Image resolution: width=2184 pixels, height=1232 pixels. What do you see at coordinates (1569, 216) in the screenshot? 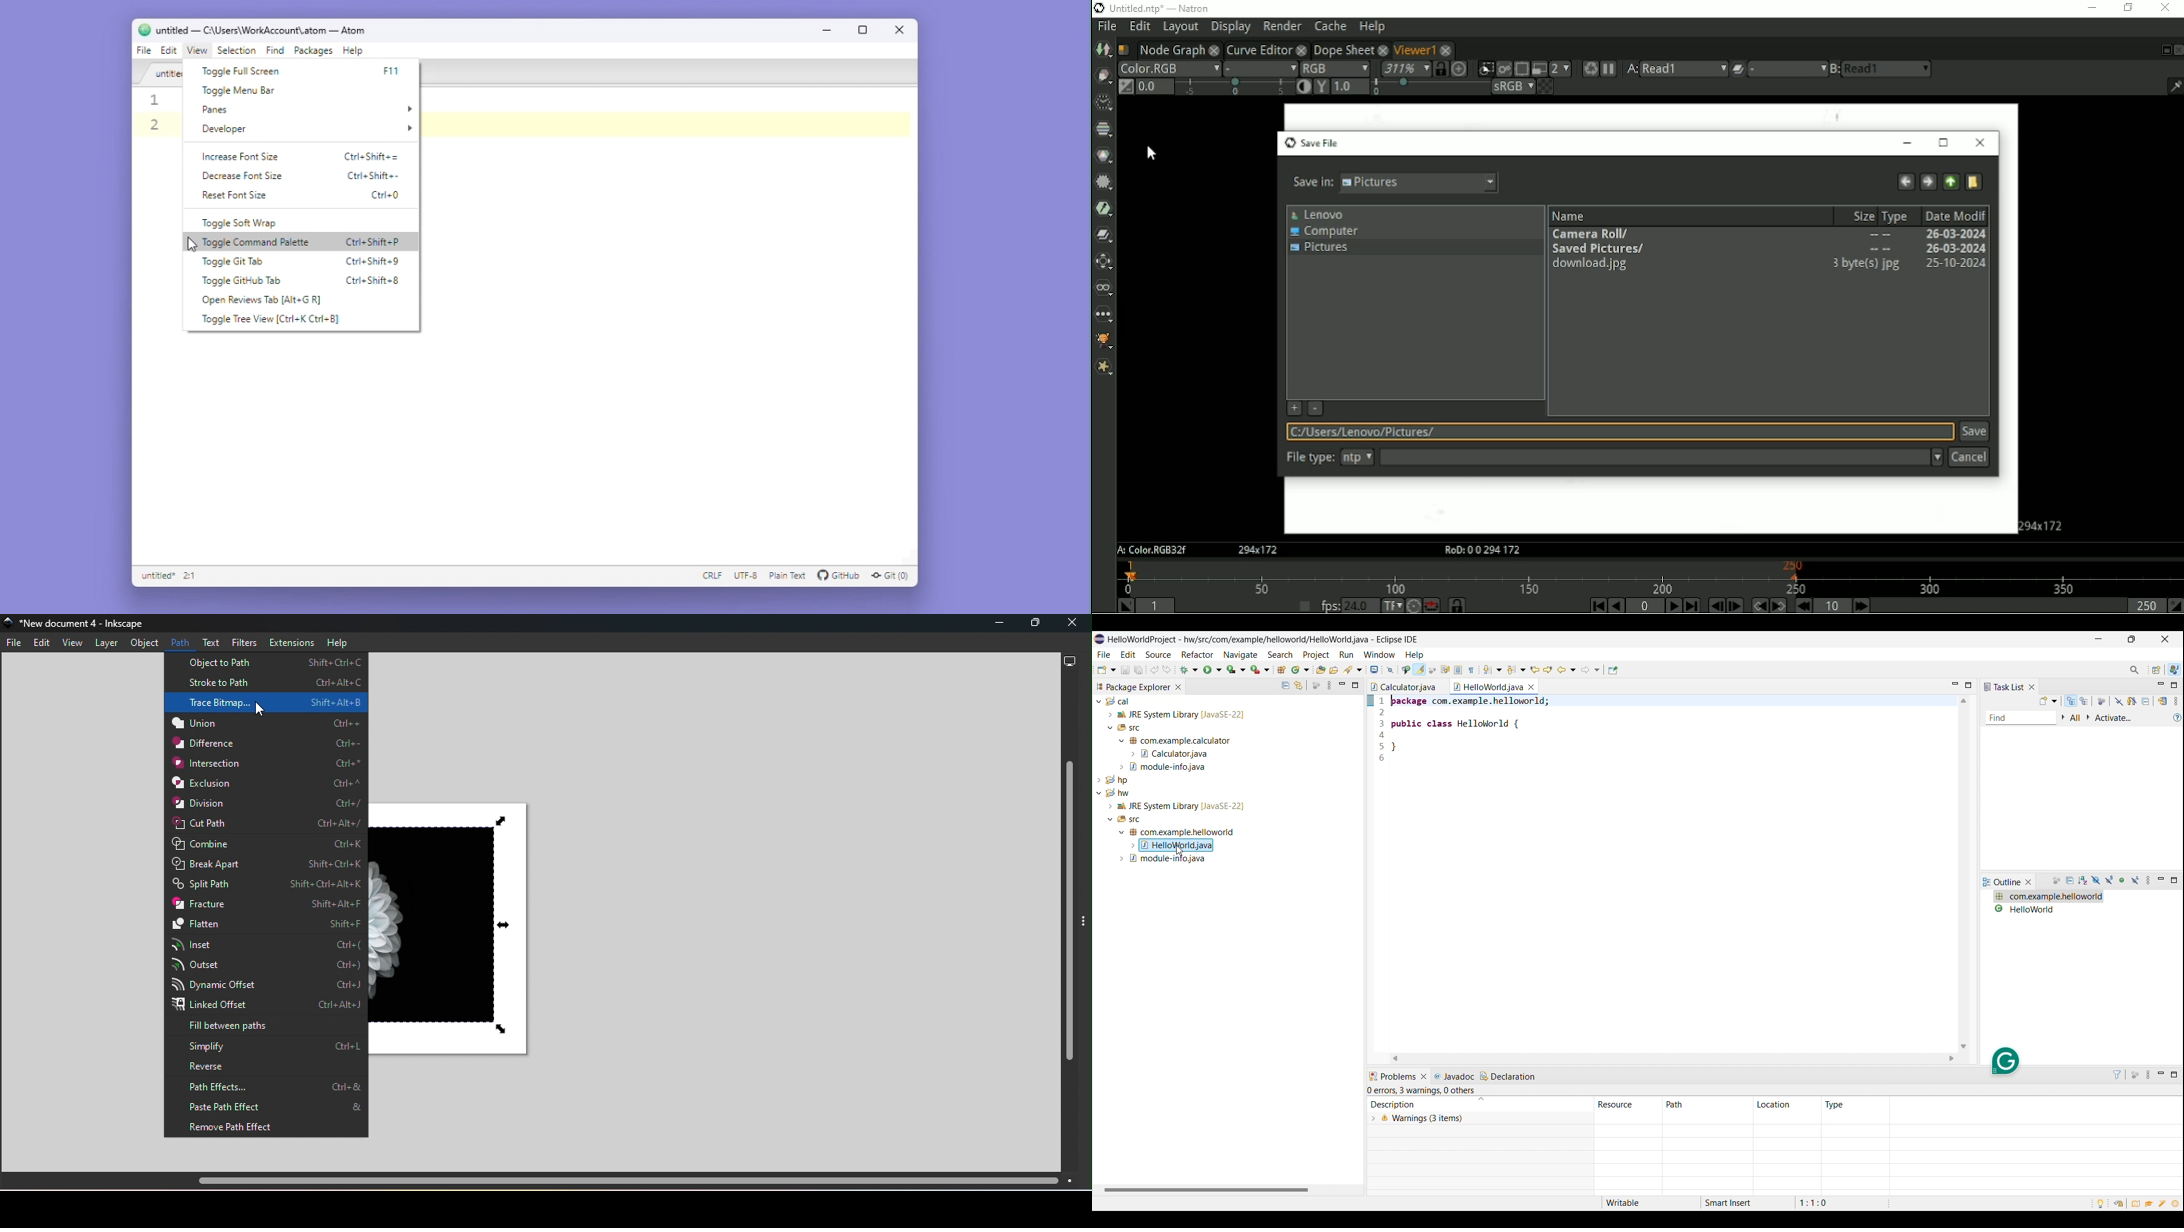
I see `Name` at bounding box center [1569, 216].